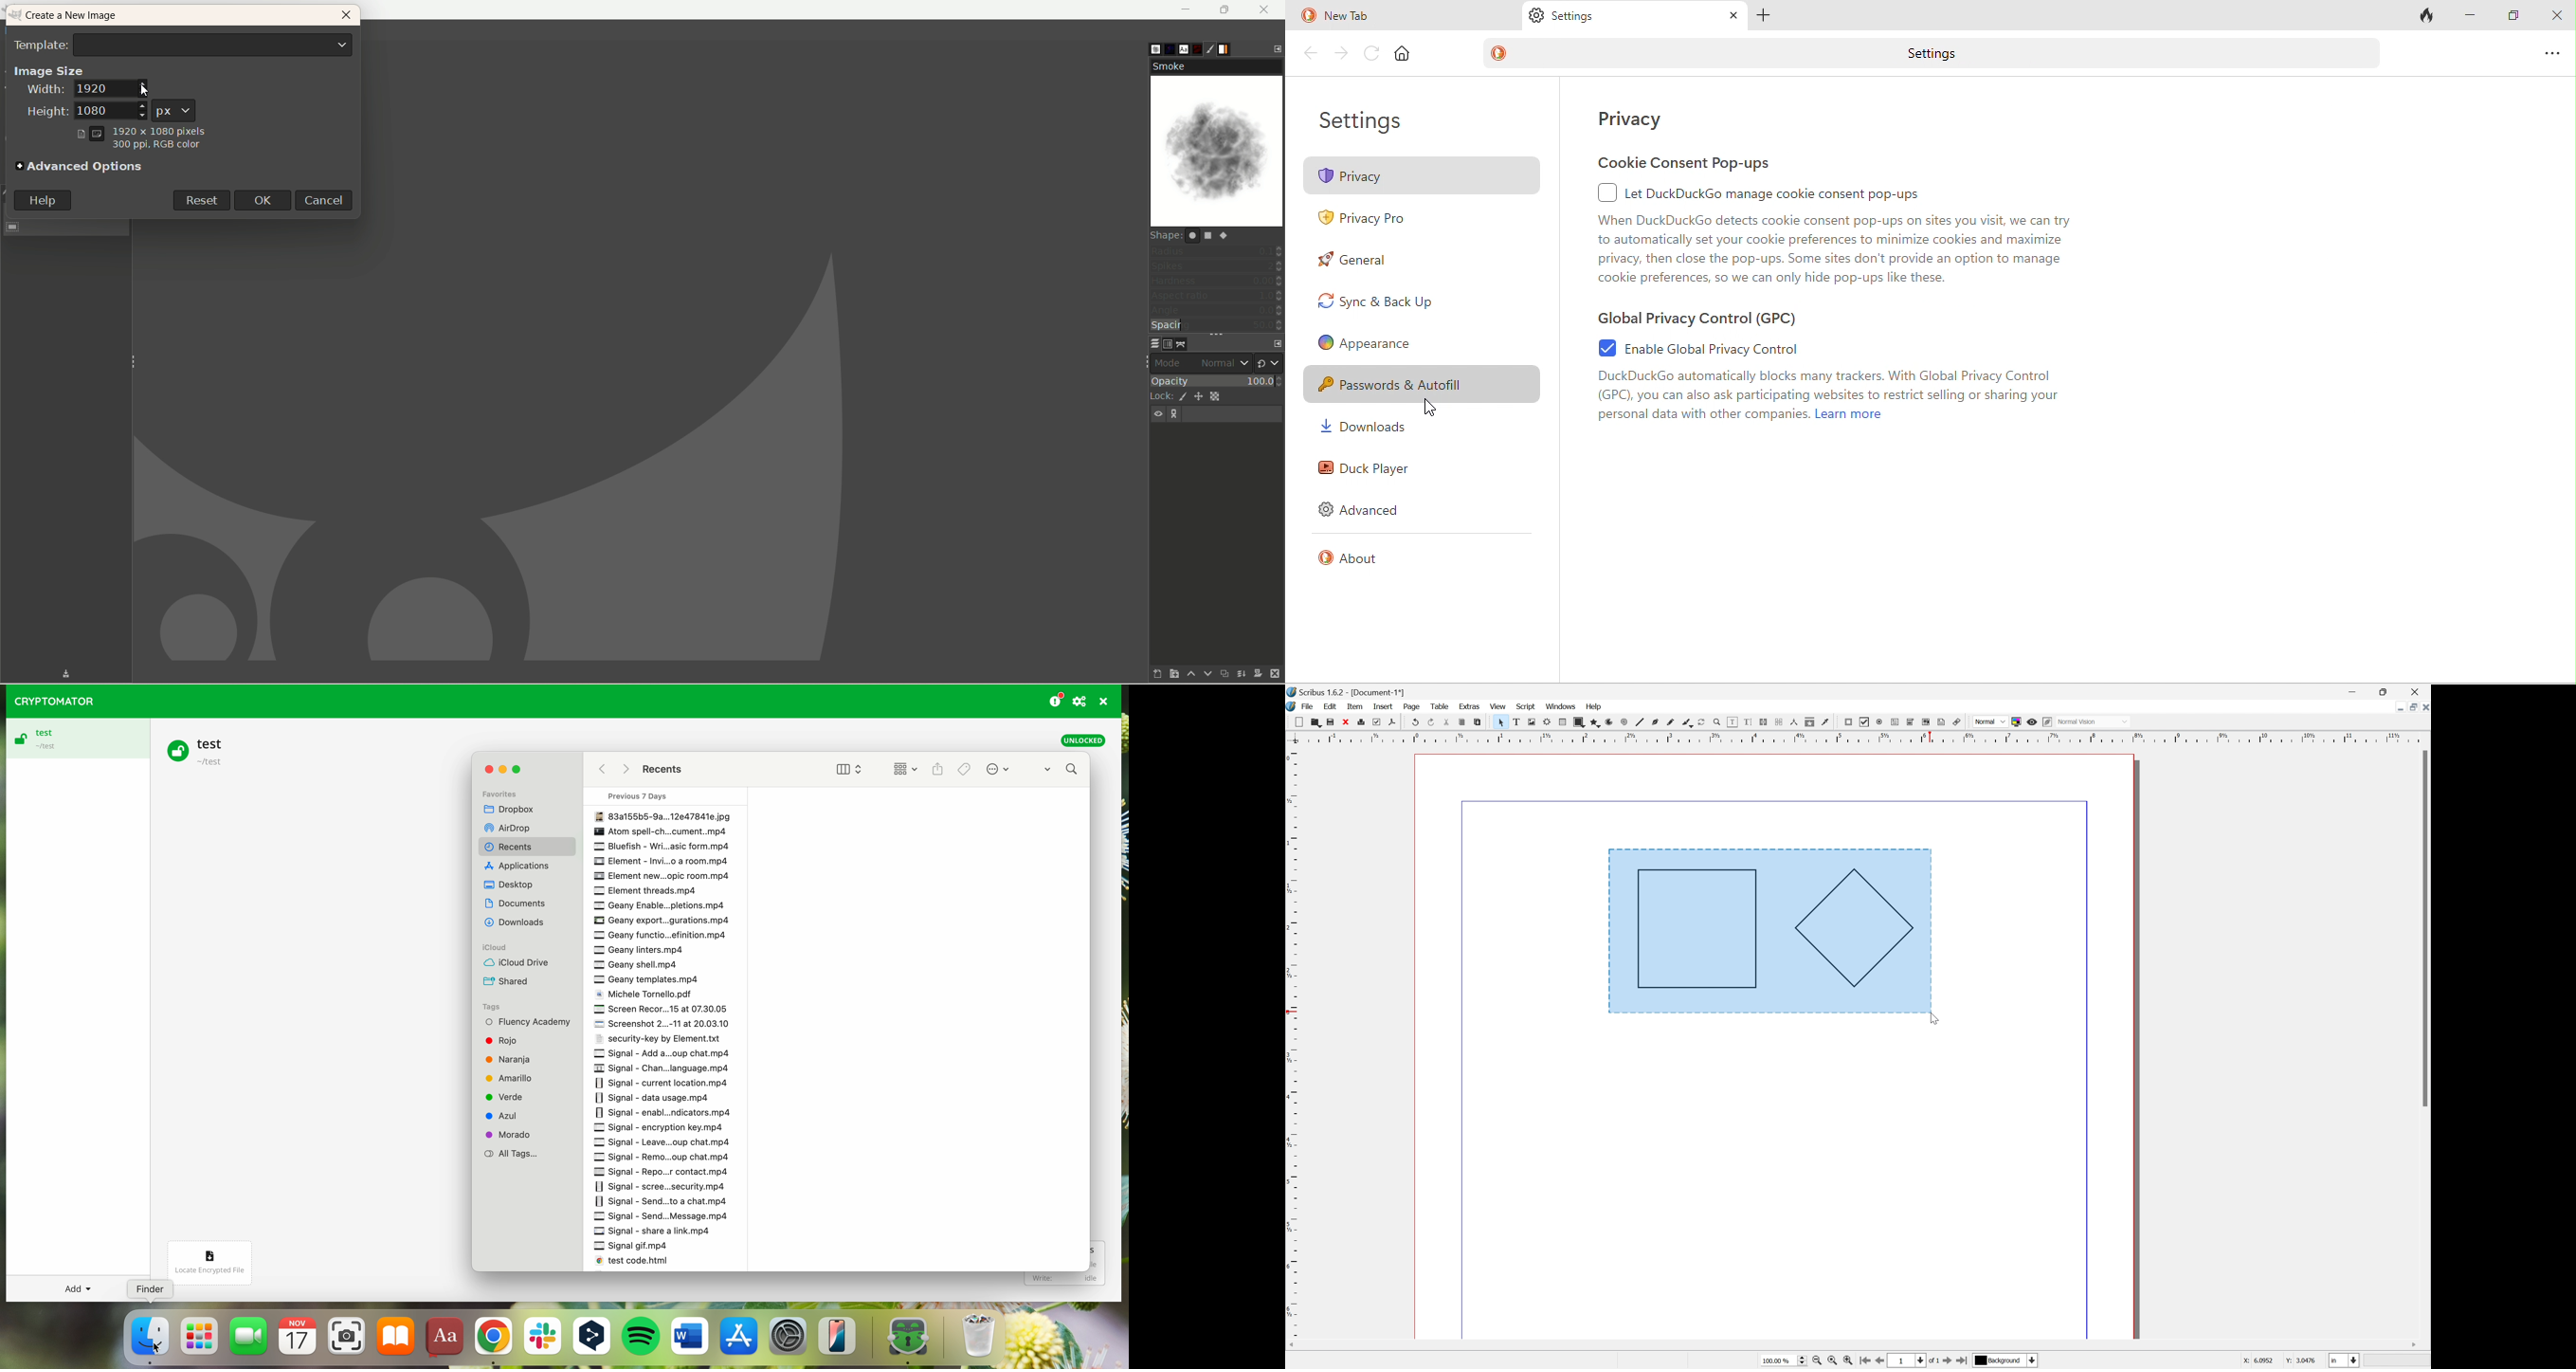 The height and width of the screenshot is (1372, 2576). Describe the element at coordinates (1292, 706) in the screenshot. I see `application logo` at that location.